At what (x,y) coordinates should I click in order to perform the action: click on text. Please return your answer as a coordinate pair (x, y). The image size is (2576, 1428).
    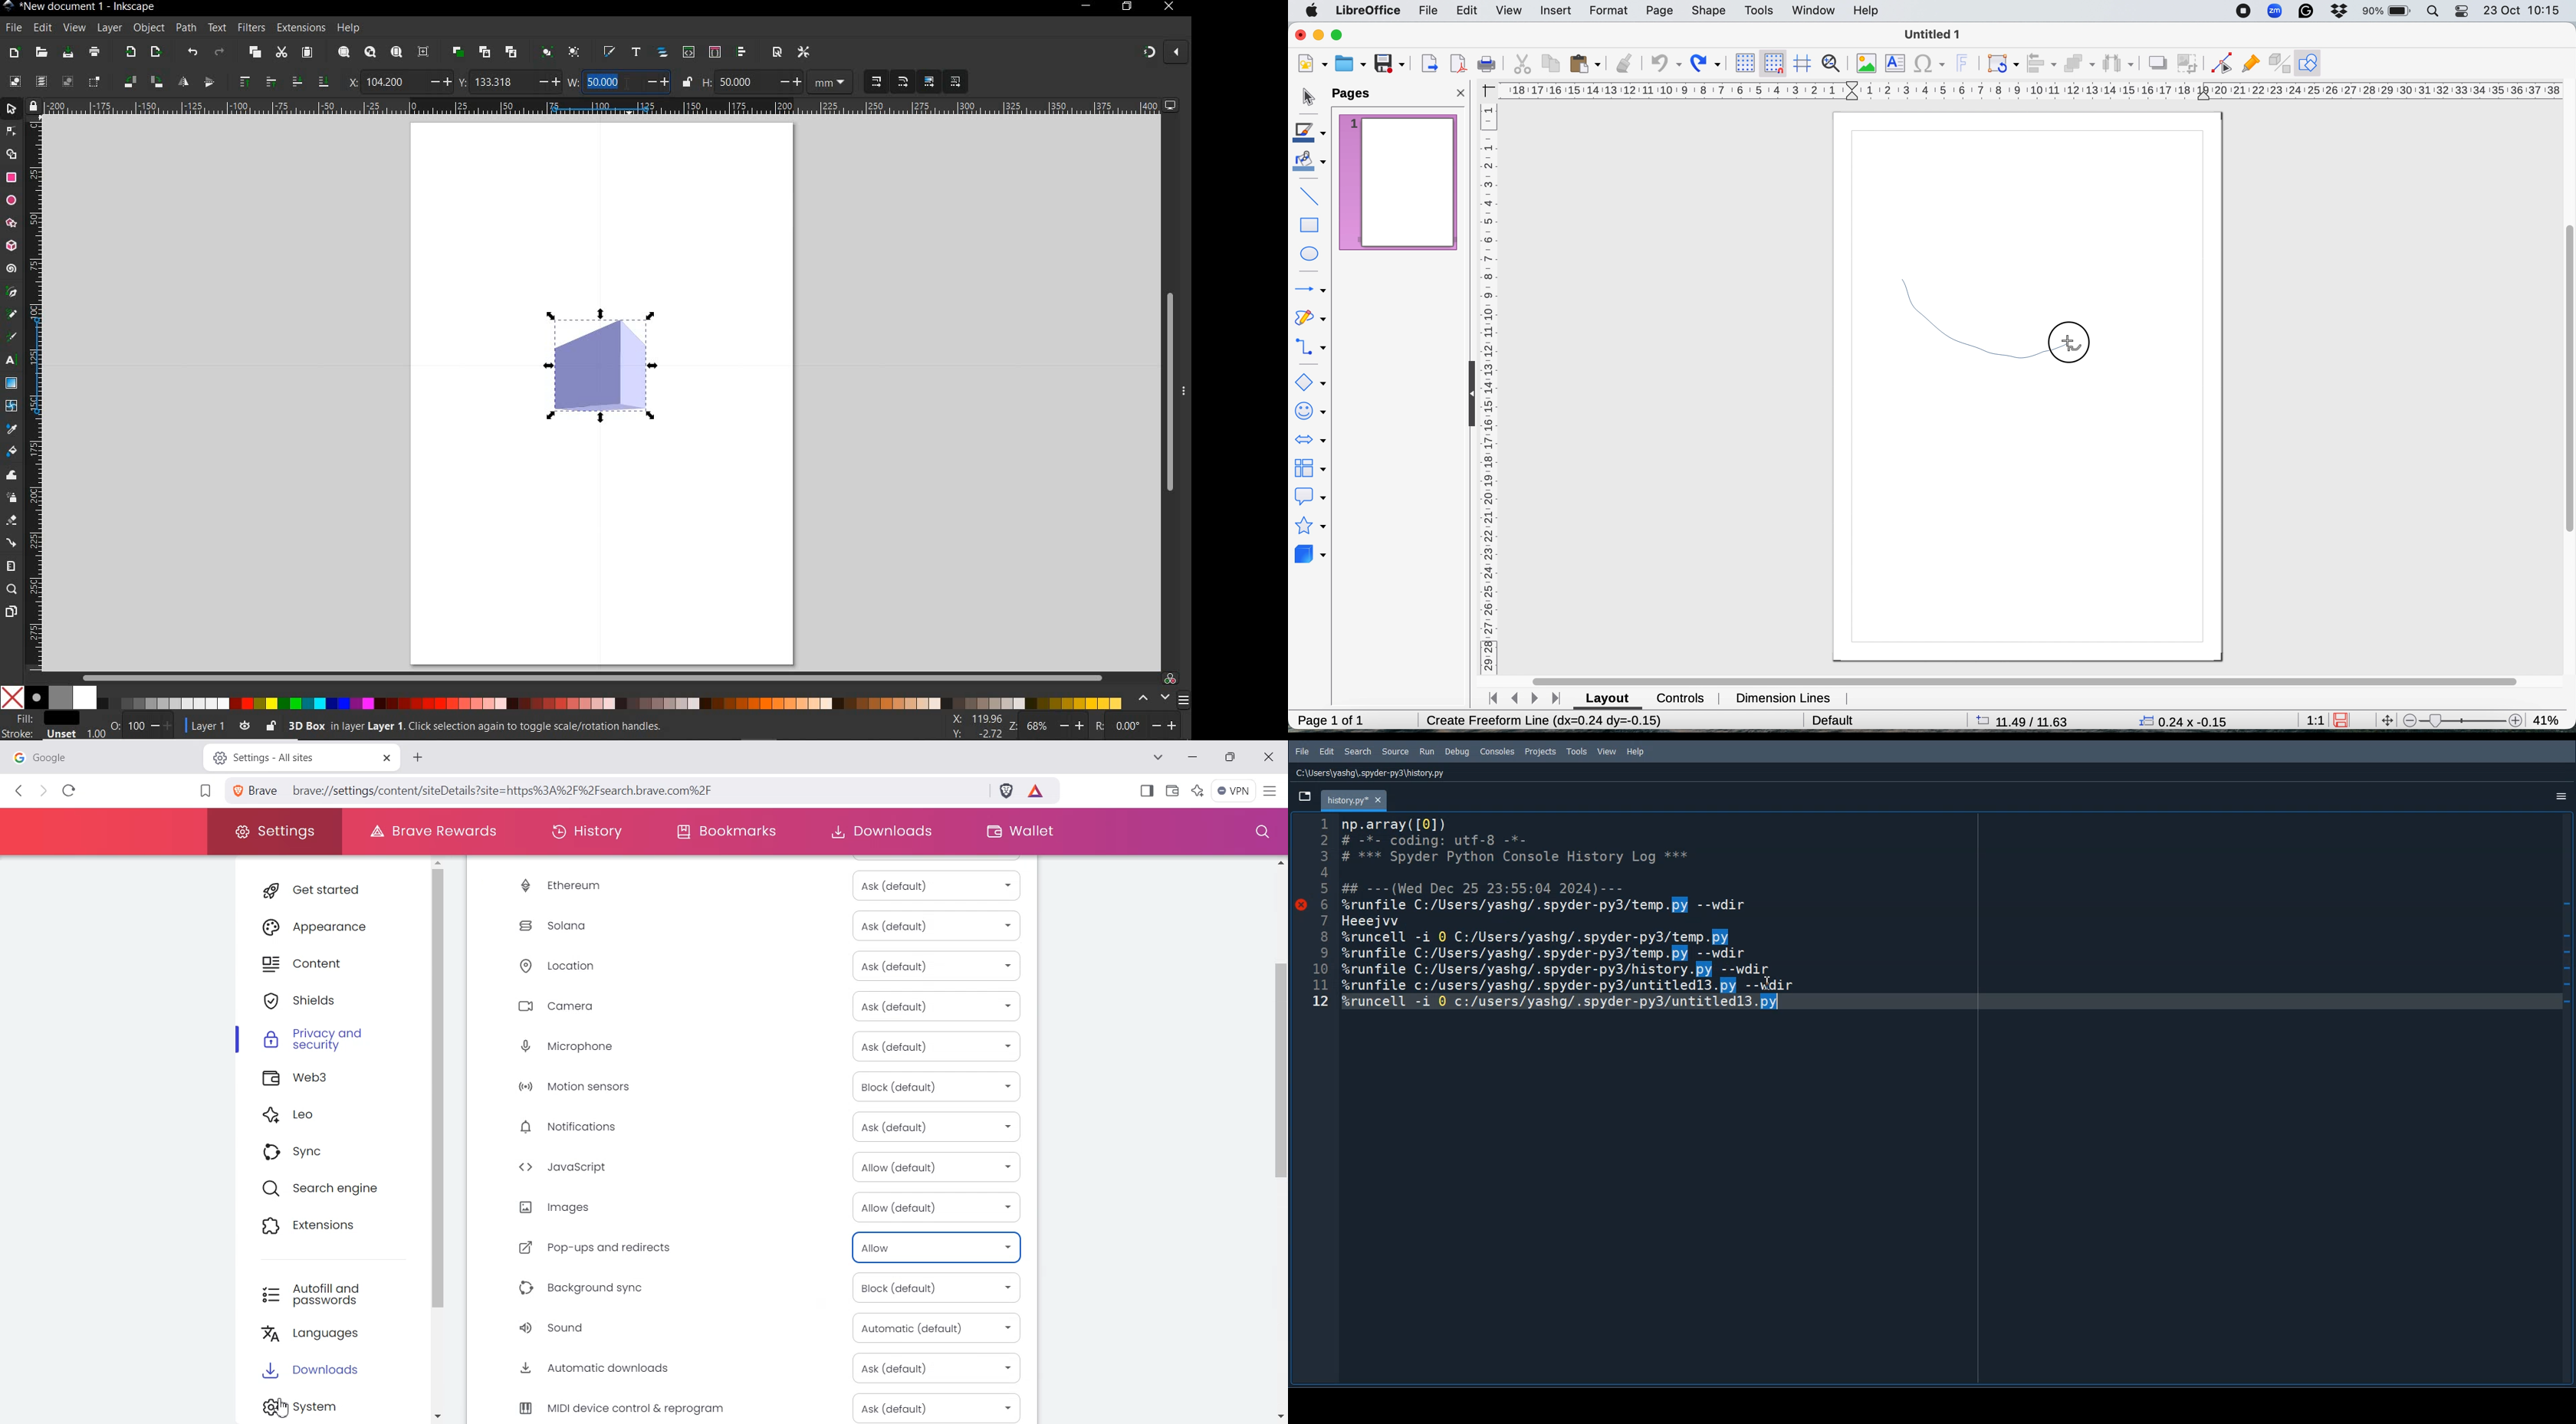
    Looking at the image, I should click on (217, 27).